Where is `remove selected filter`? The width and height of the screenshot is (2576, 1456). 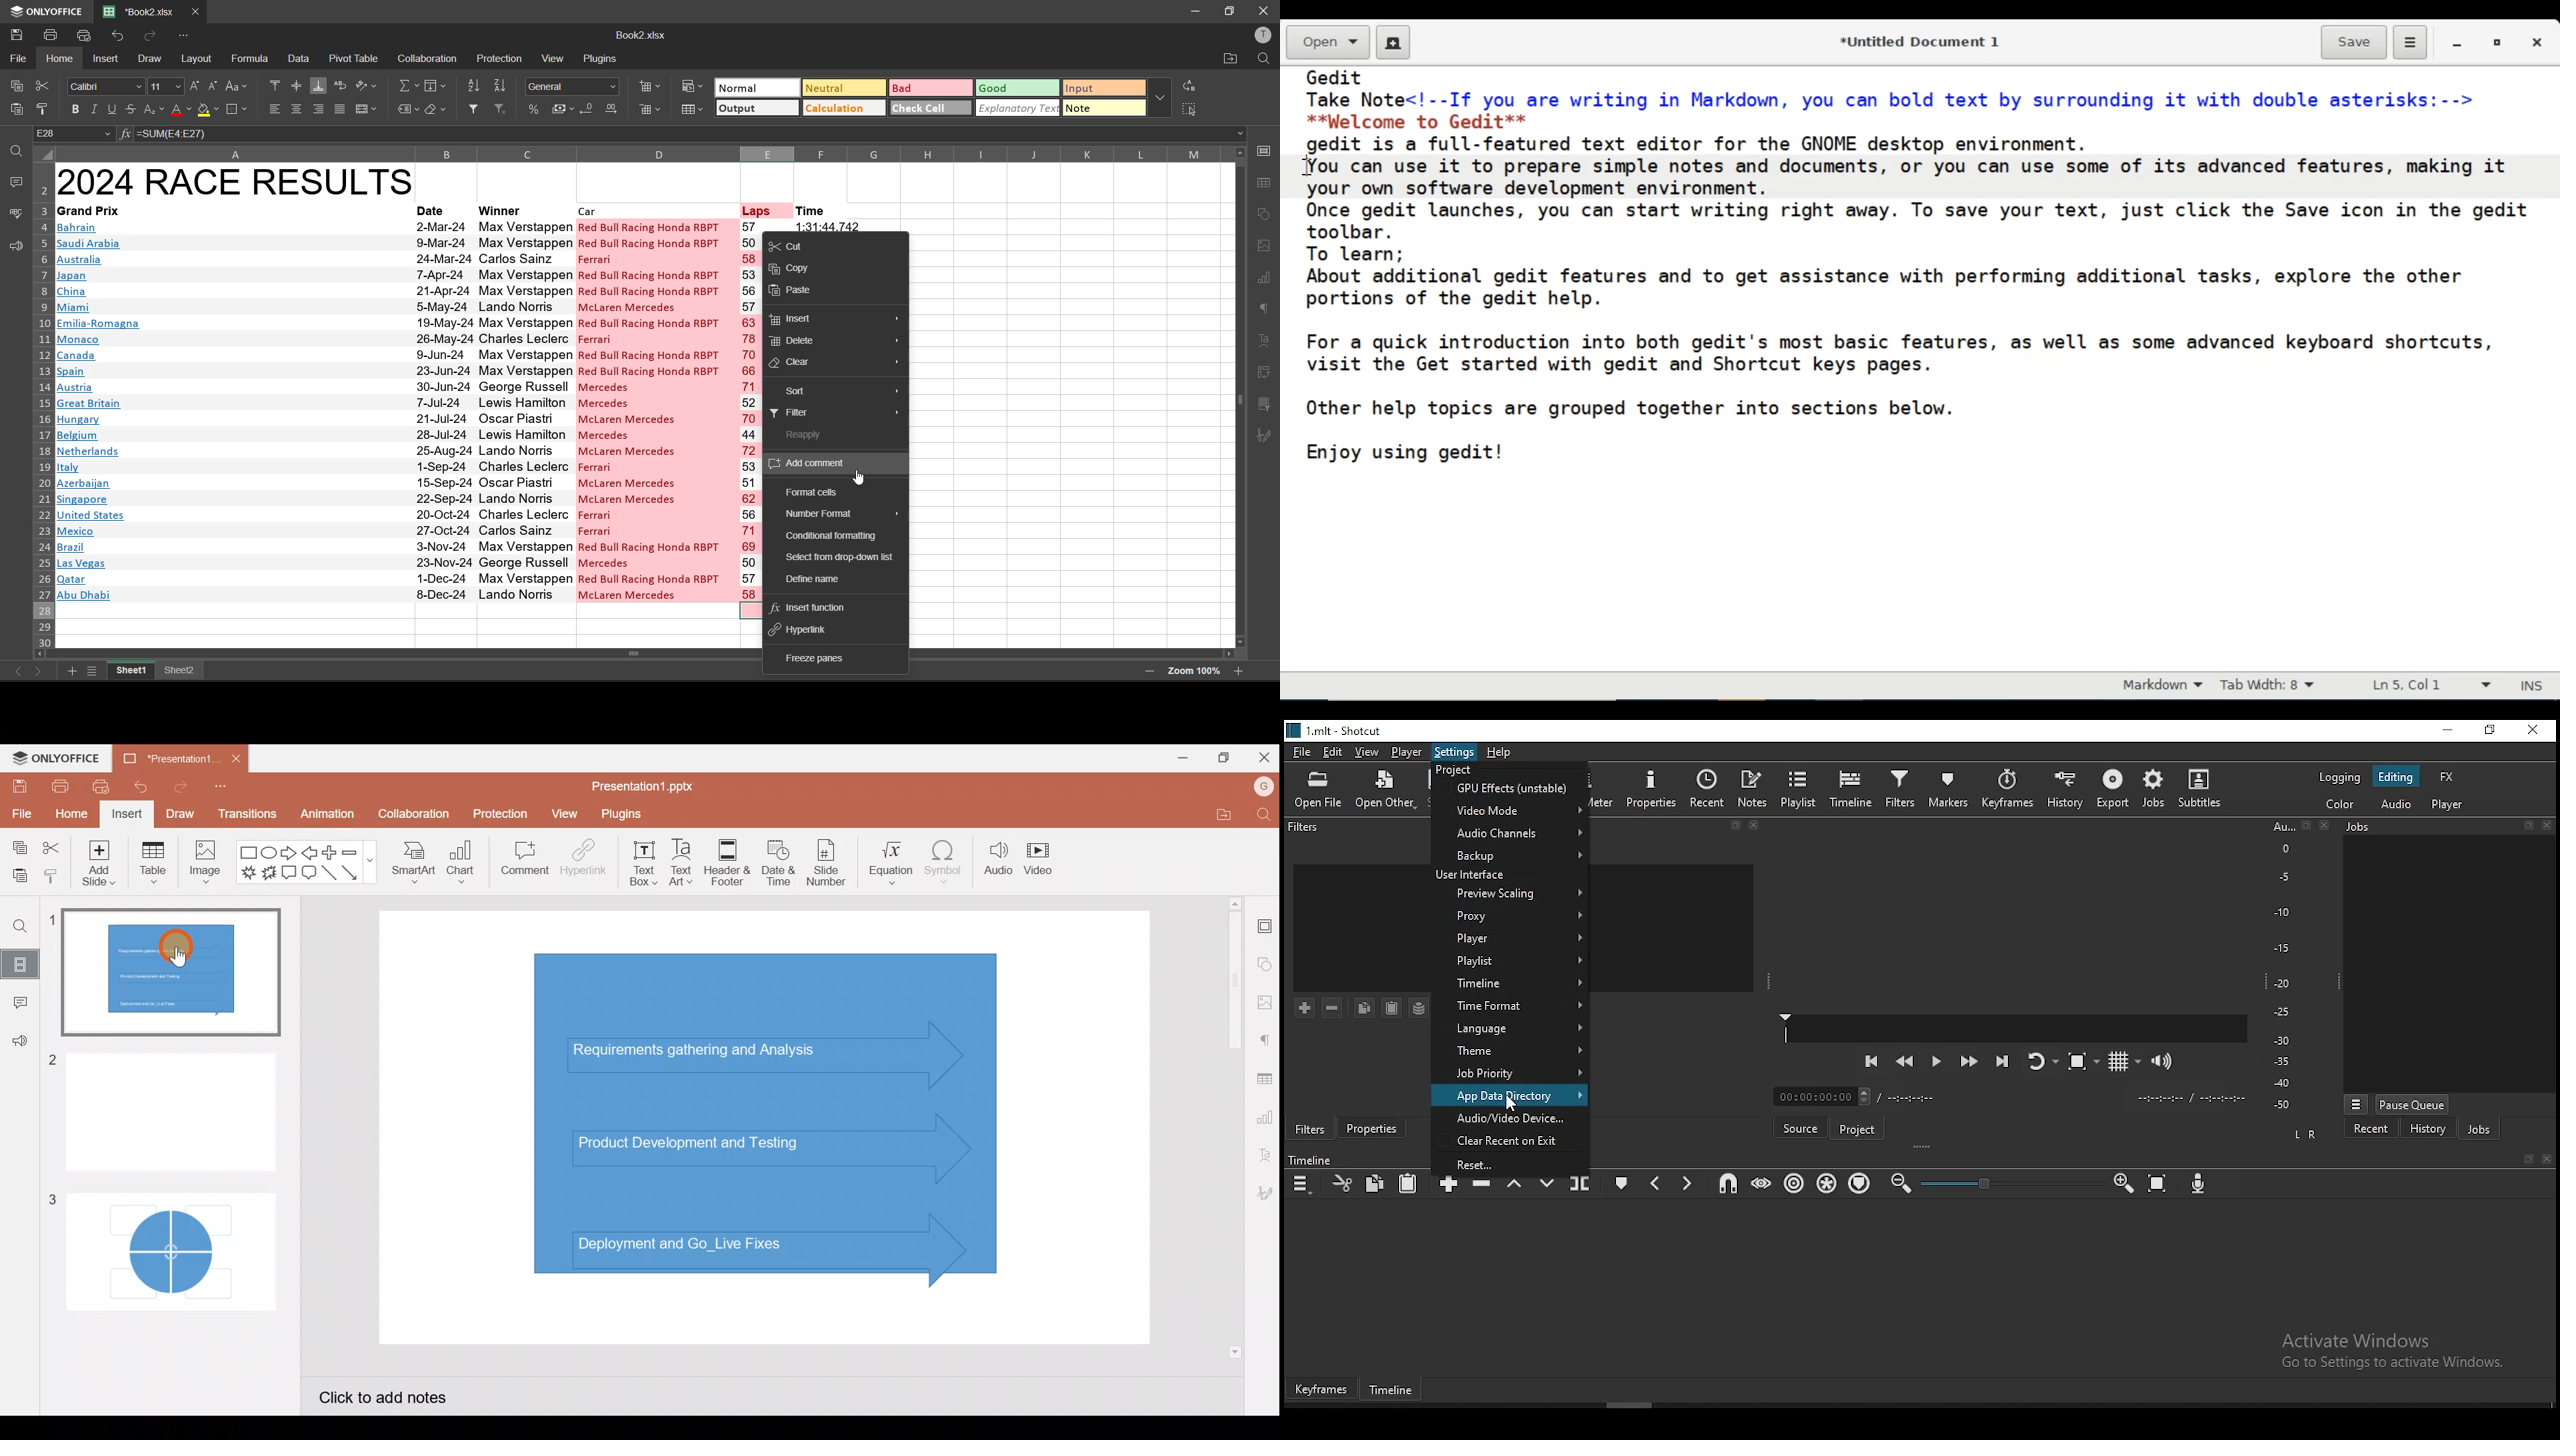
remove selected filter is located at coordinates (1331, 1007).